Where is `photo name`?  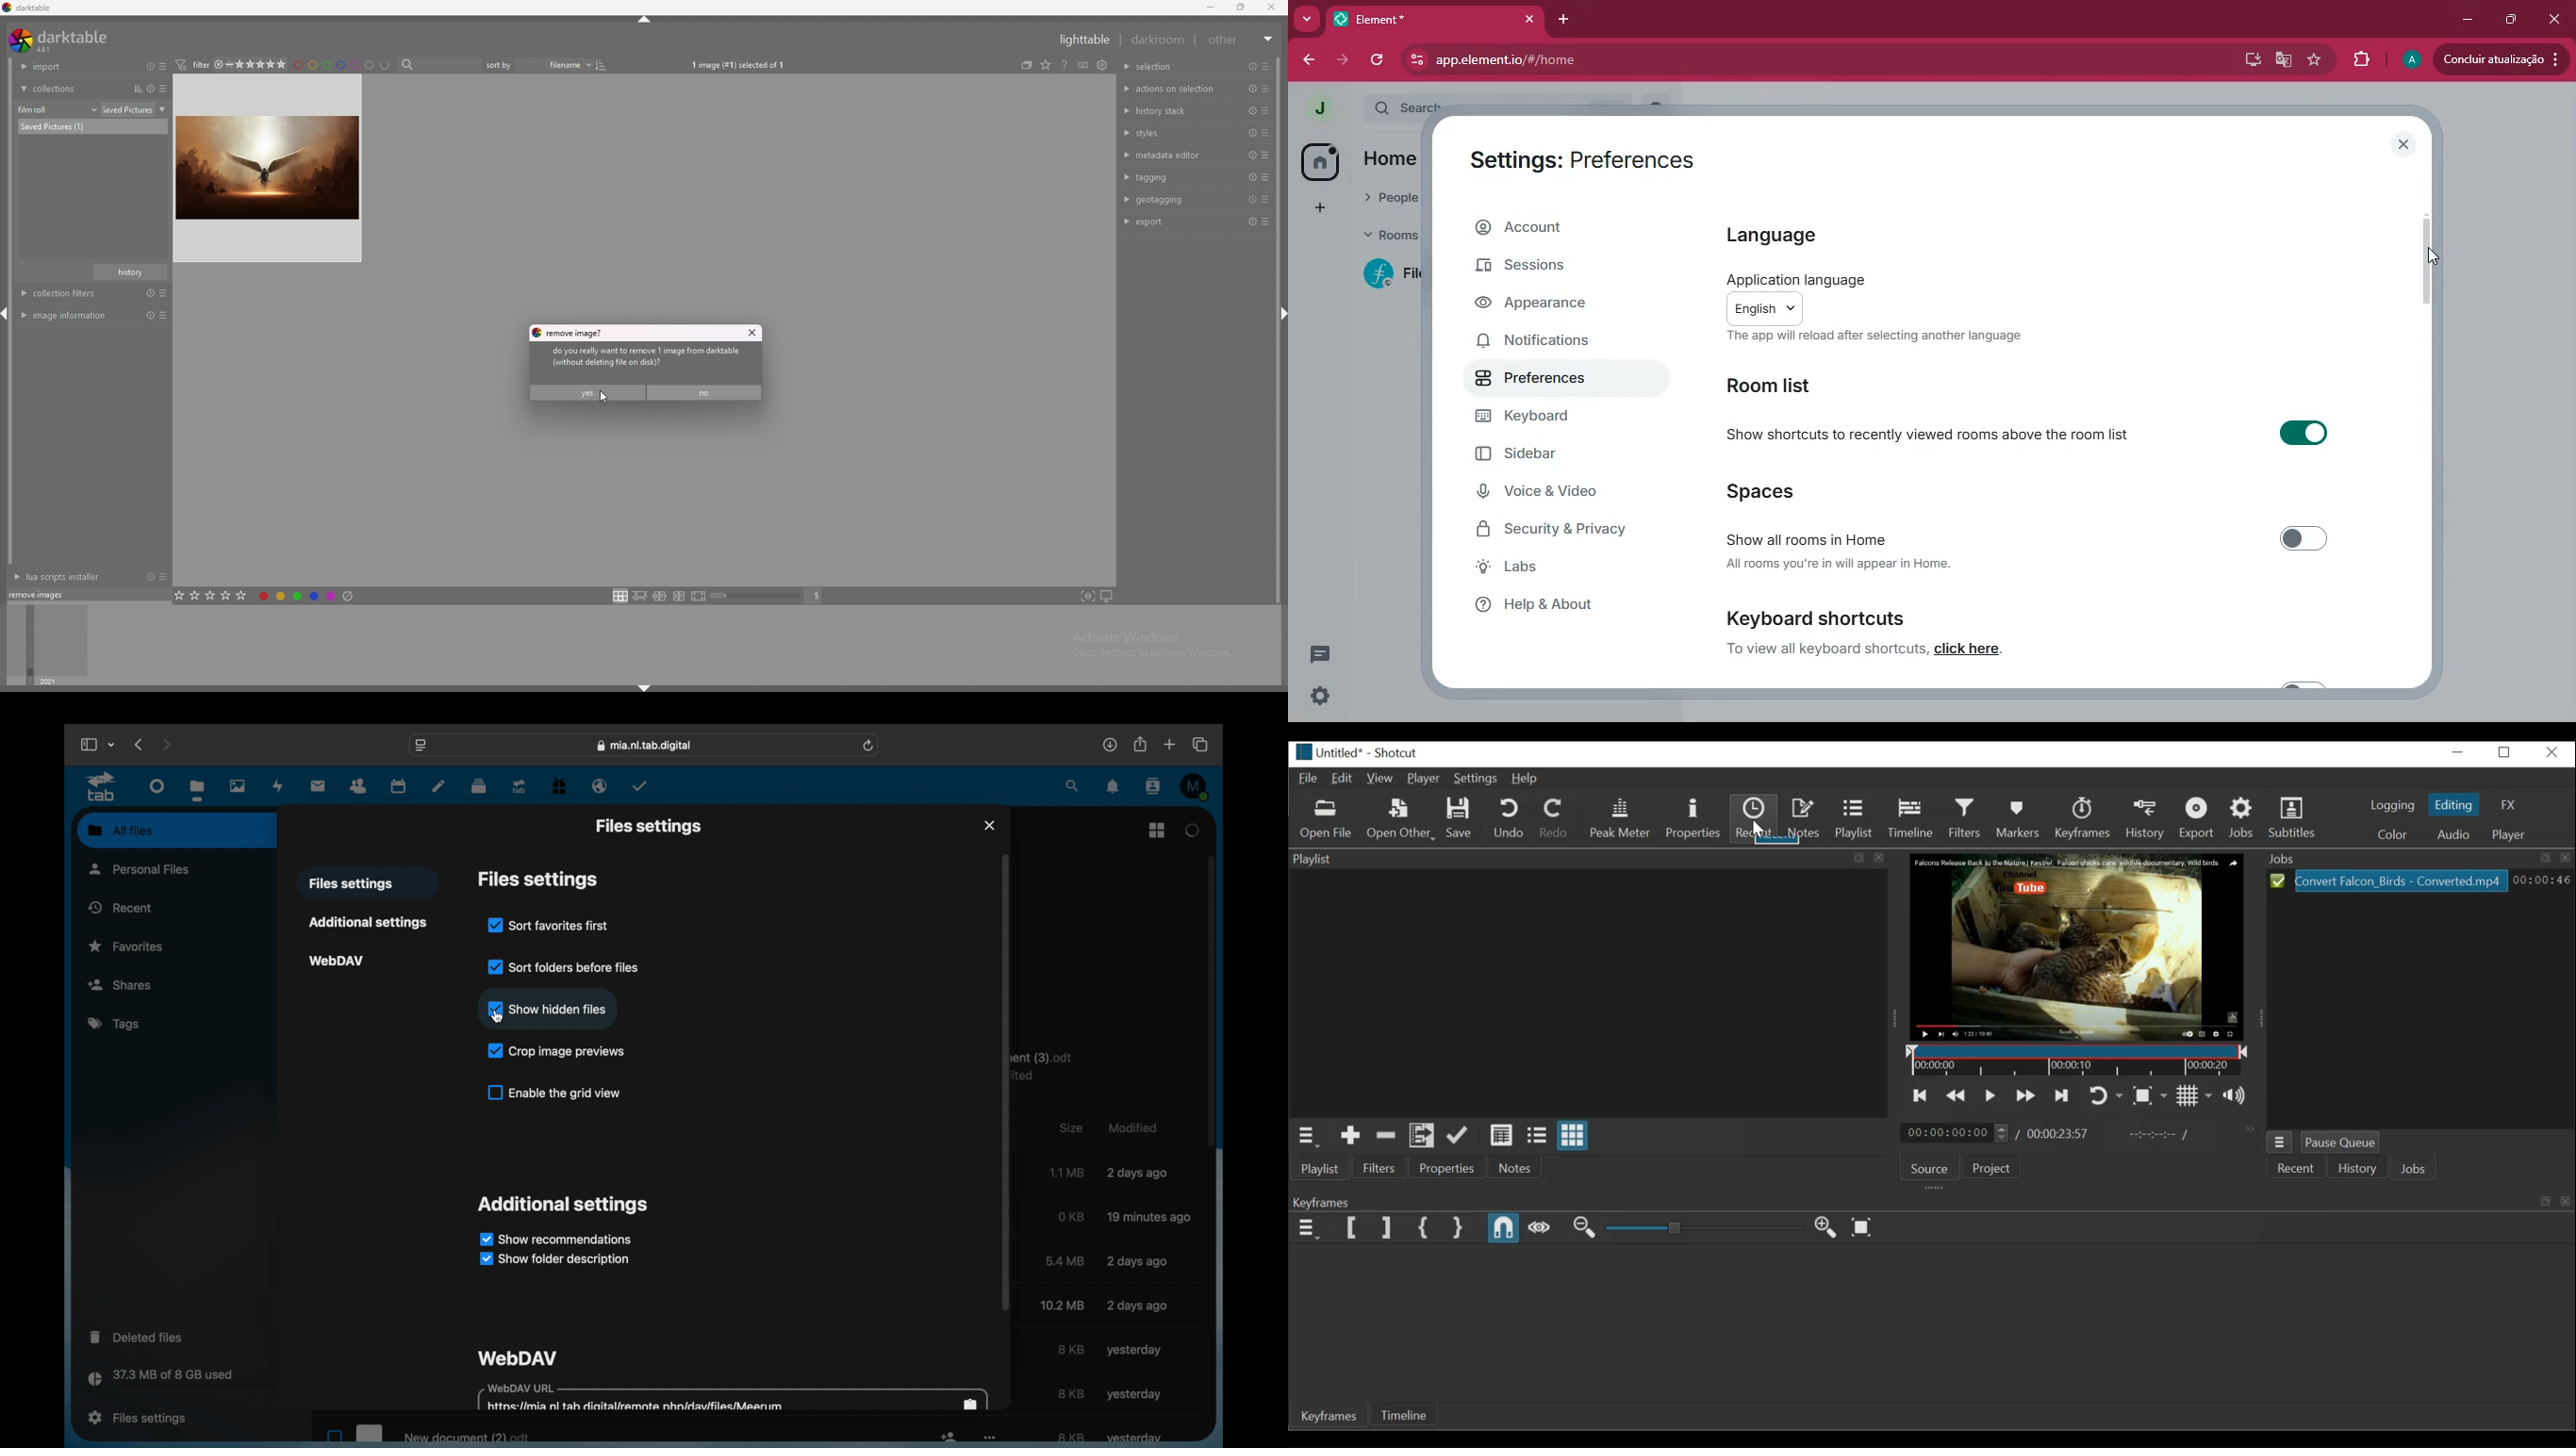
photo name is located at coordinates (93, 126).